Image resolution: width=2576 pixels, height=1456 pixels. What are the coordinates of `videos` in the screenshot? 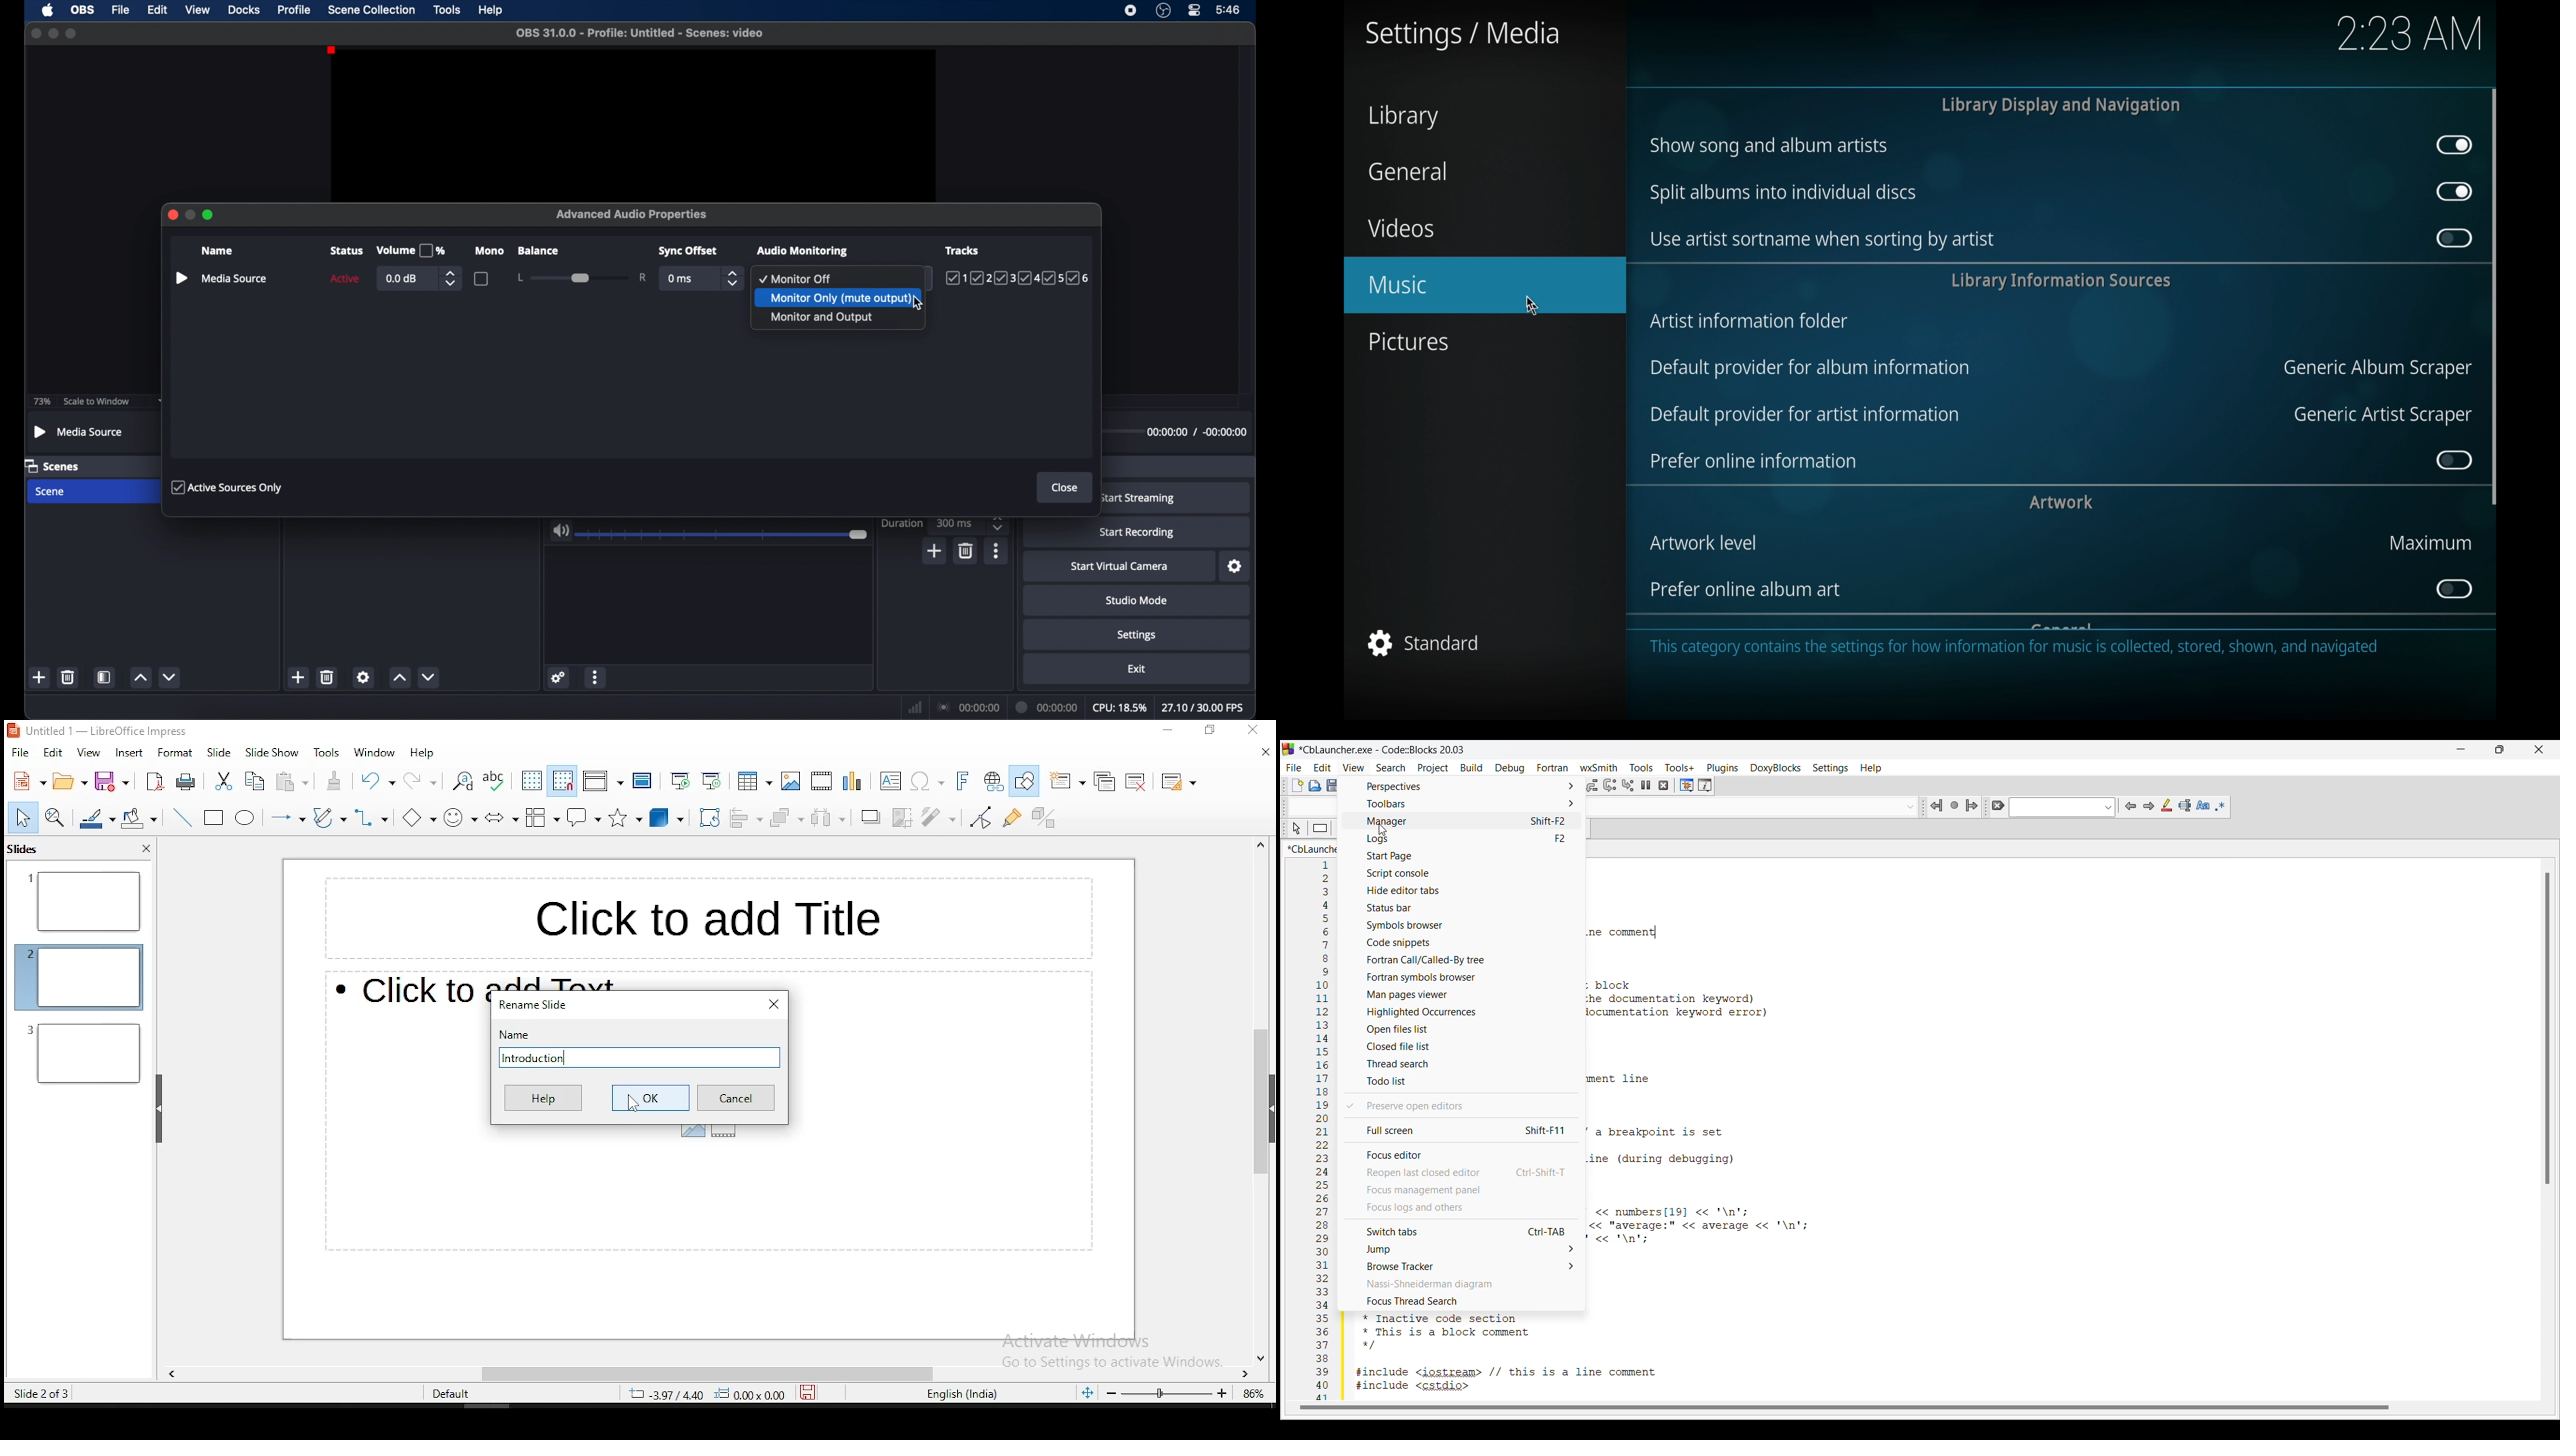 It's located at (1403, 228).